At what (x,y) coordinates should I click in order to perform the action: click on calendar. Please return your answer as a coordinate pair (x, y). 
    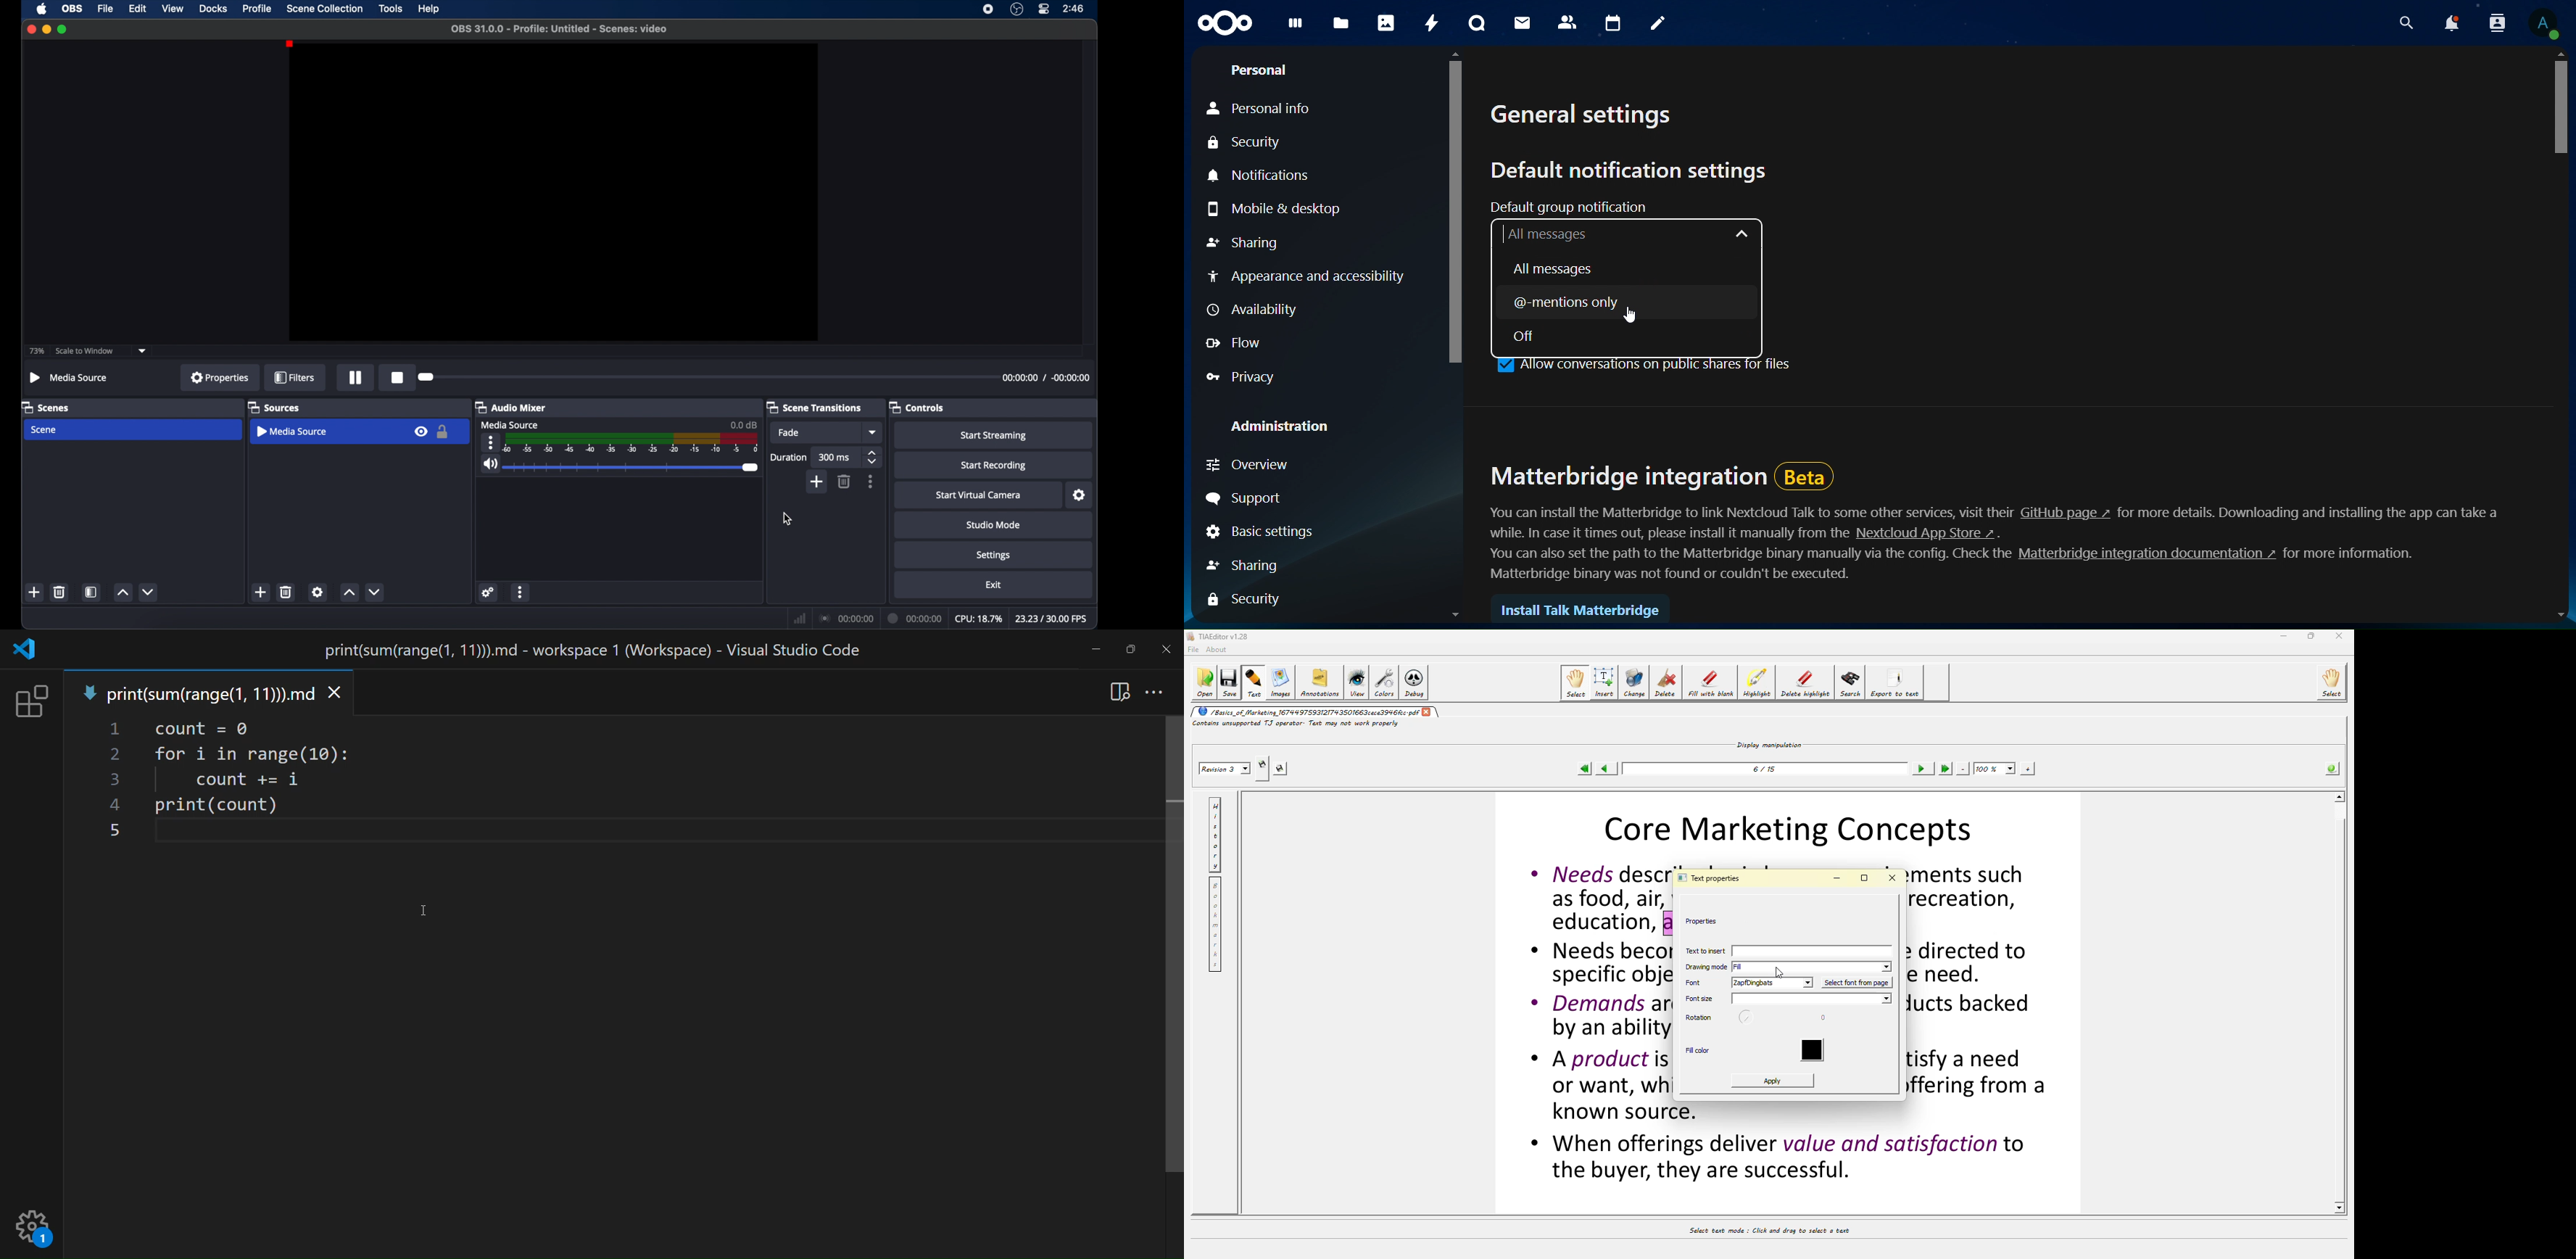
    Looking at the image, I should click on (1611, 23).